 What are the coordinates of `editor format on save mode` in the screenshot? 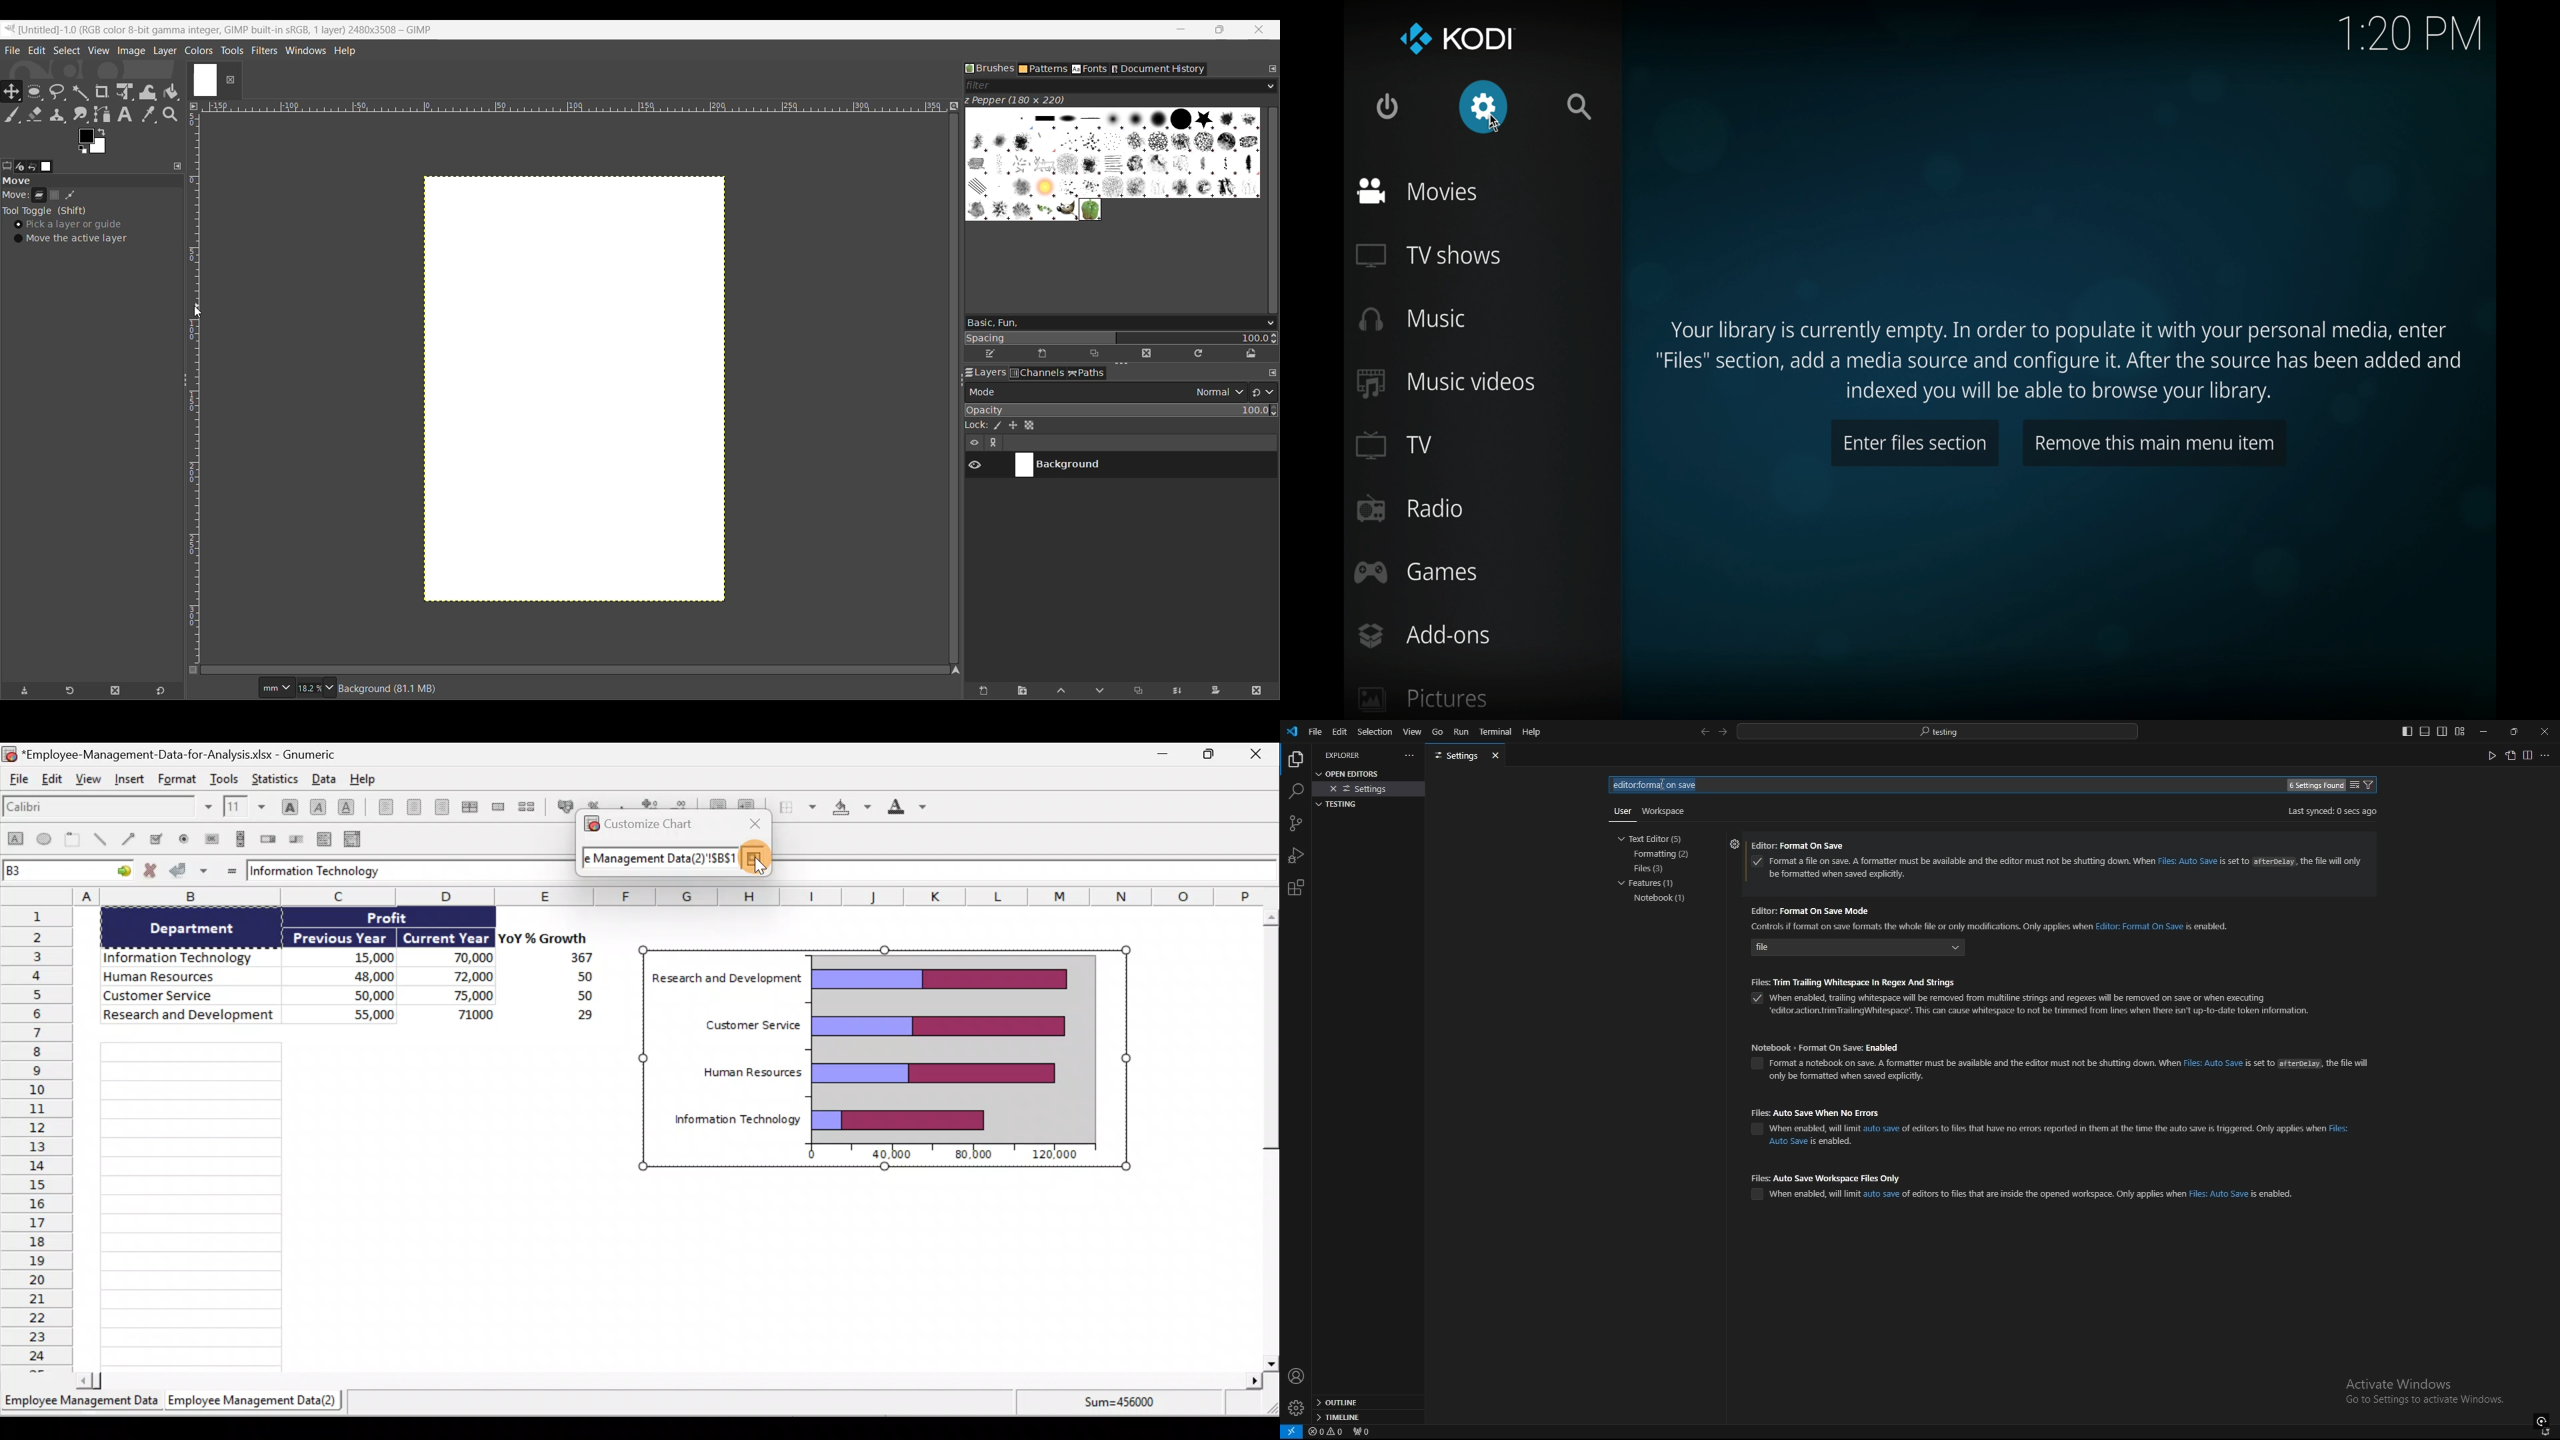 It's located at (1999, 910).